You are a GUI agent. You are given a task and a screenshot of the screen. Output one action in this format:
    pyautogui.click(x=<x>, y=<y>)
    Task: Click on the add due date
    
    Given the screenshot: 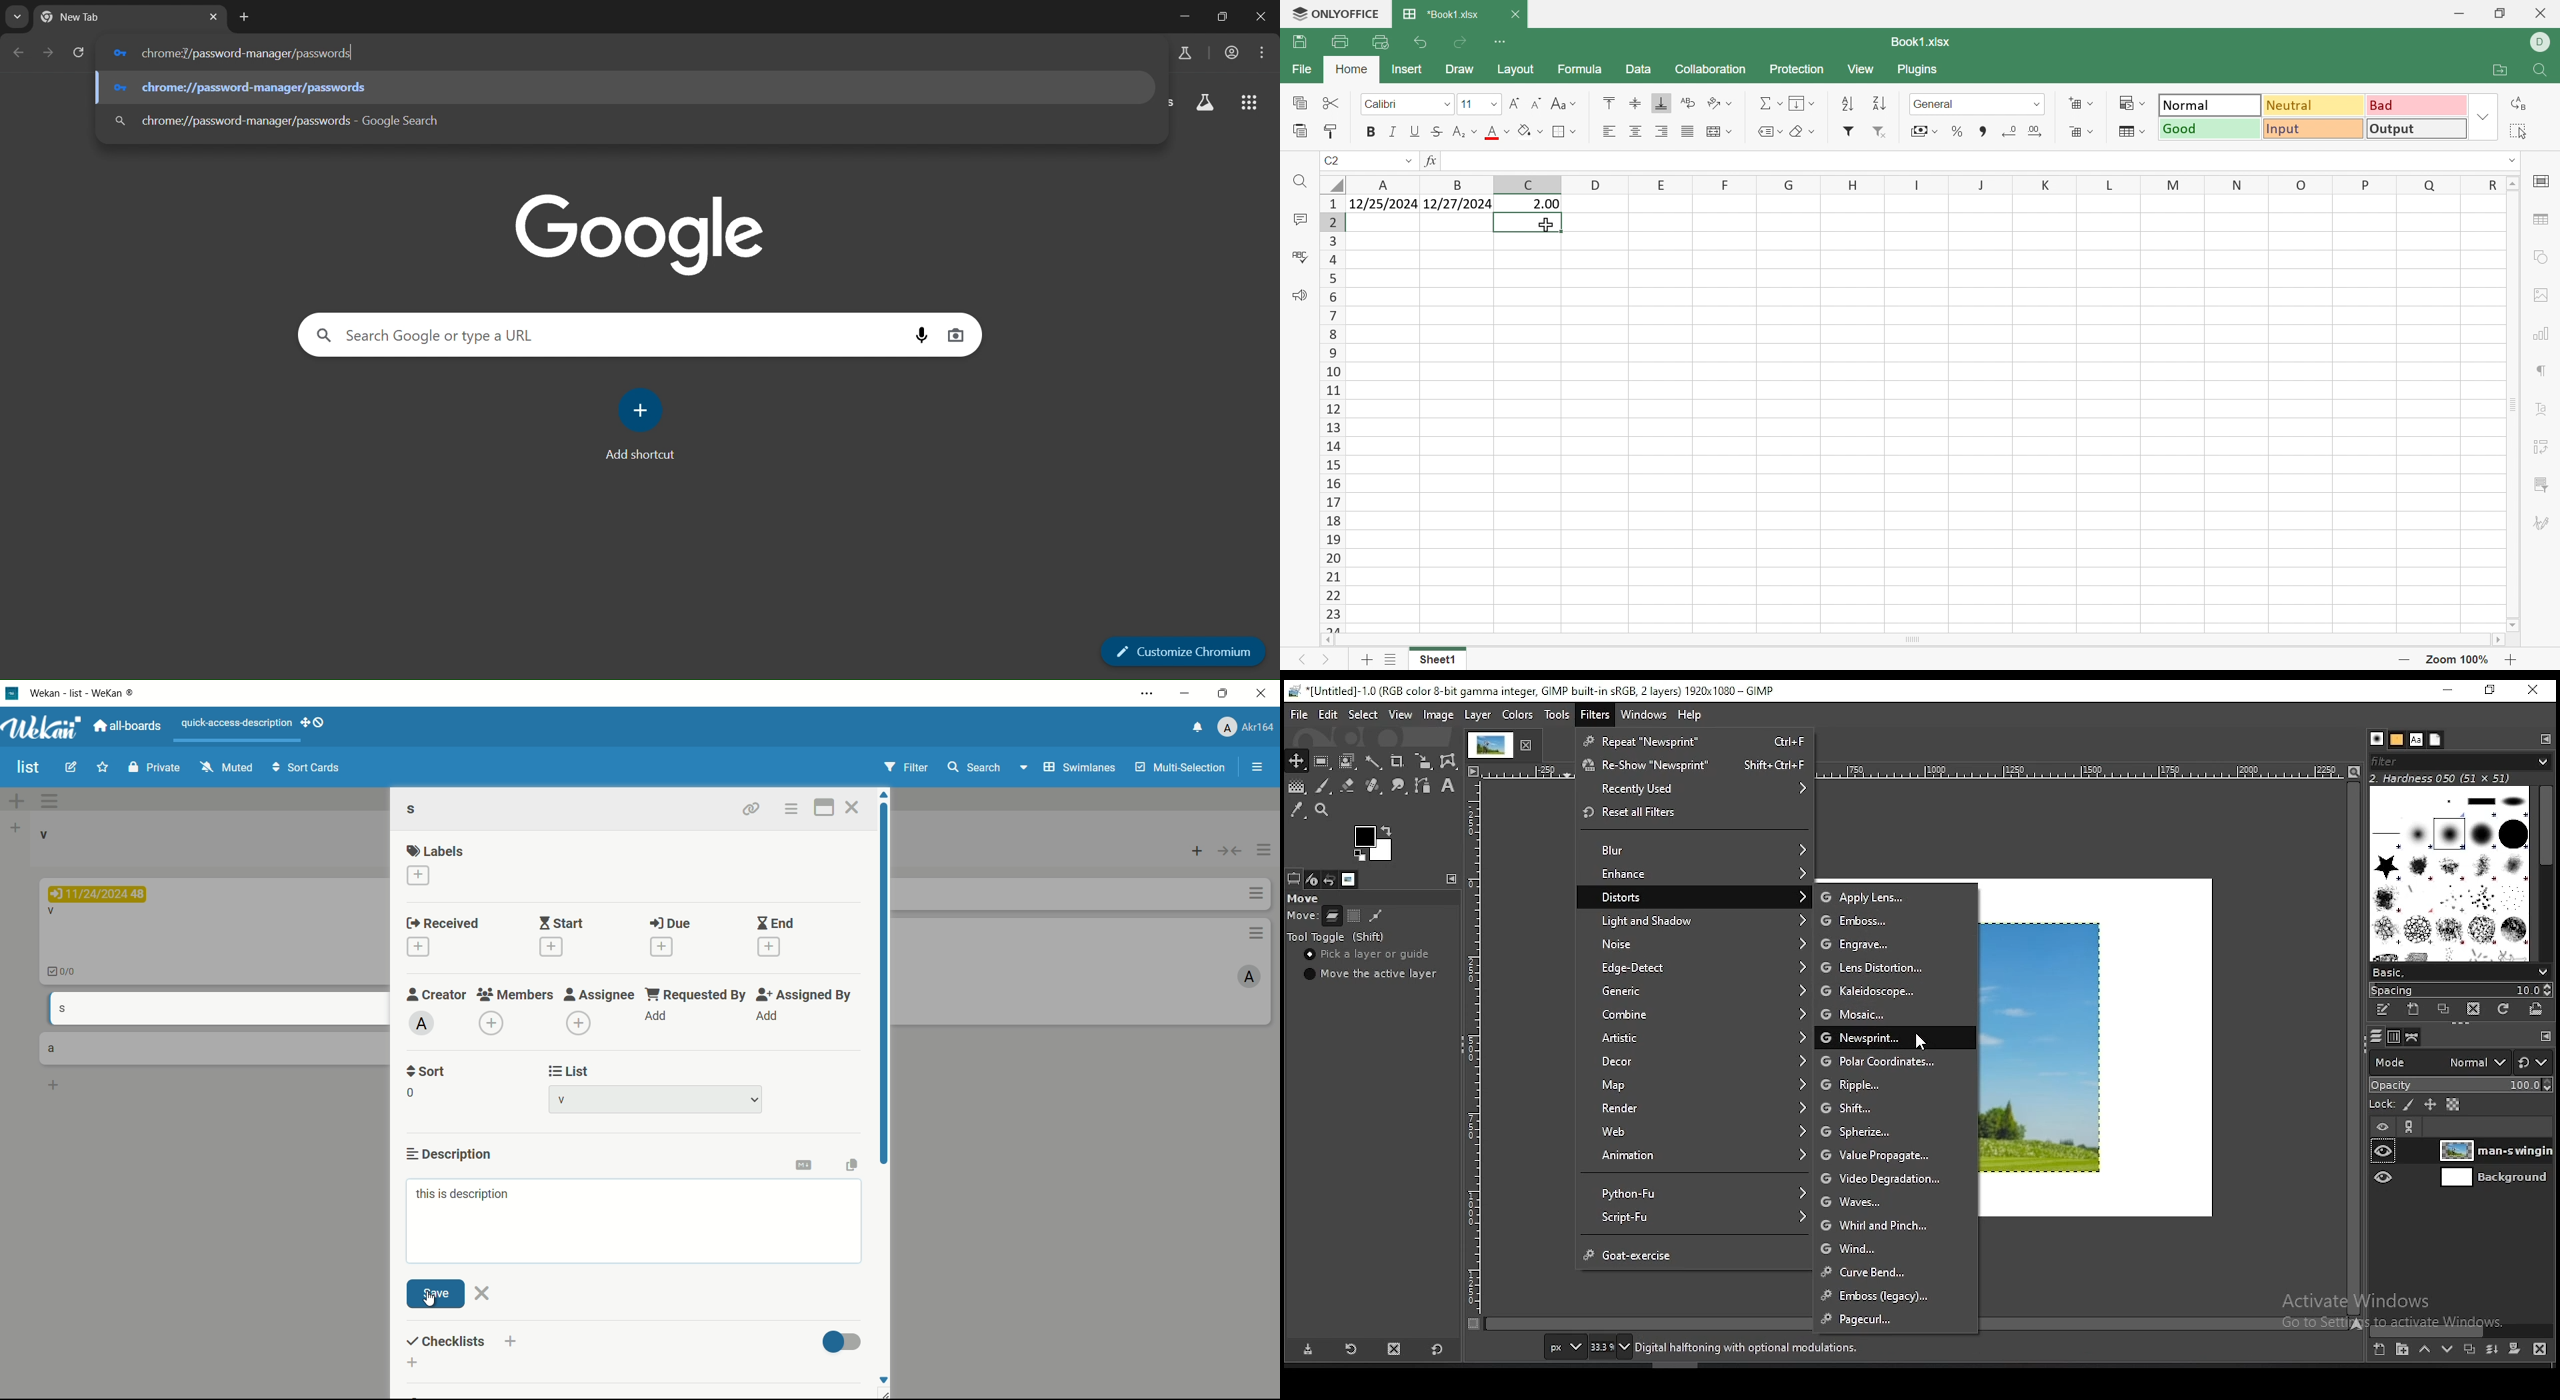 What is the action you would take?
    pyautogui.click(x=662, y=947)
    